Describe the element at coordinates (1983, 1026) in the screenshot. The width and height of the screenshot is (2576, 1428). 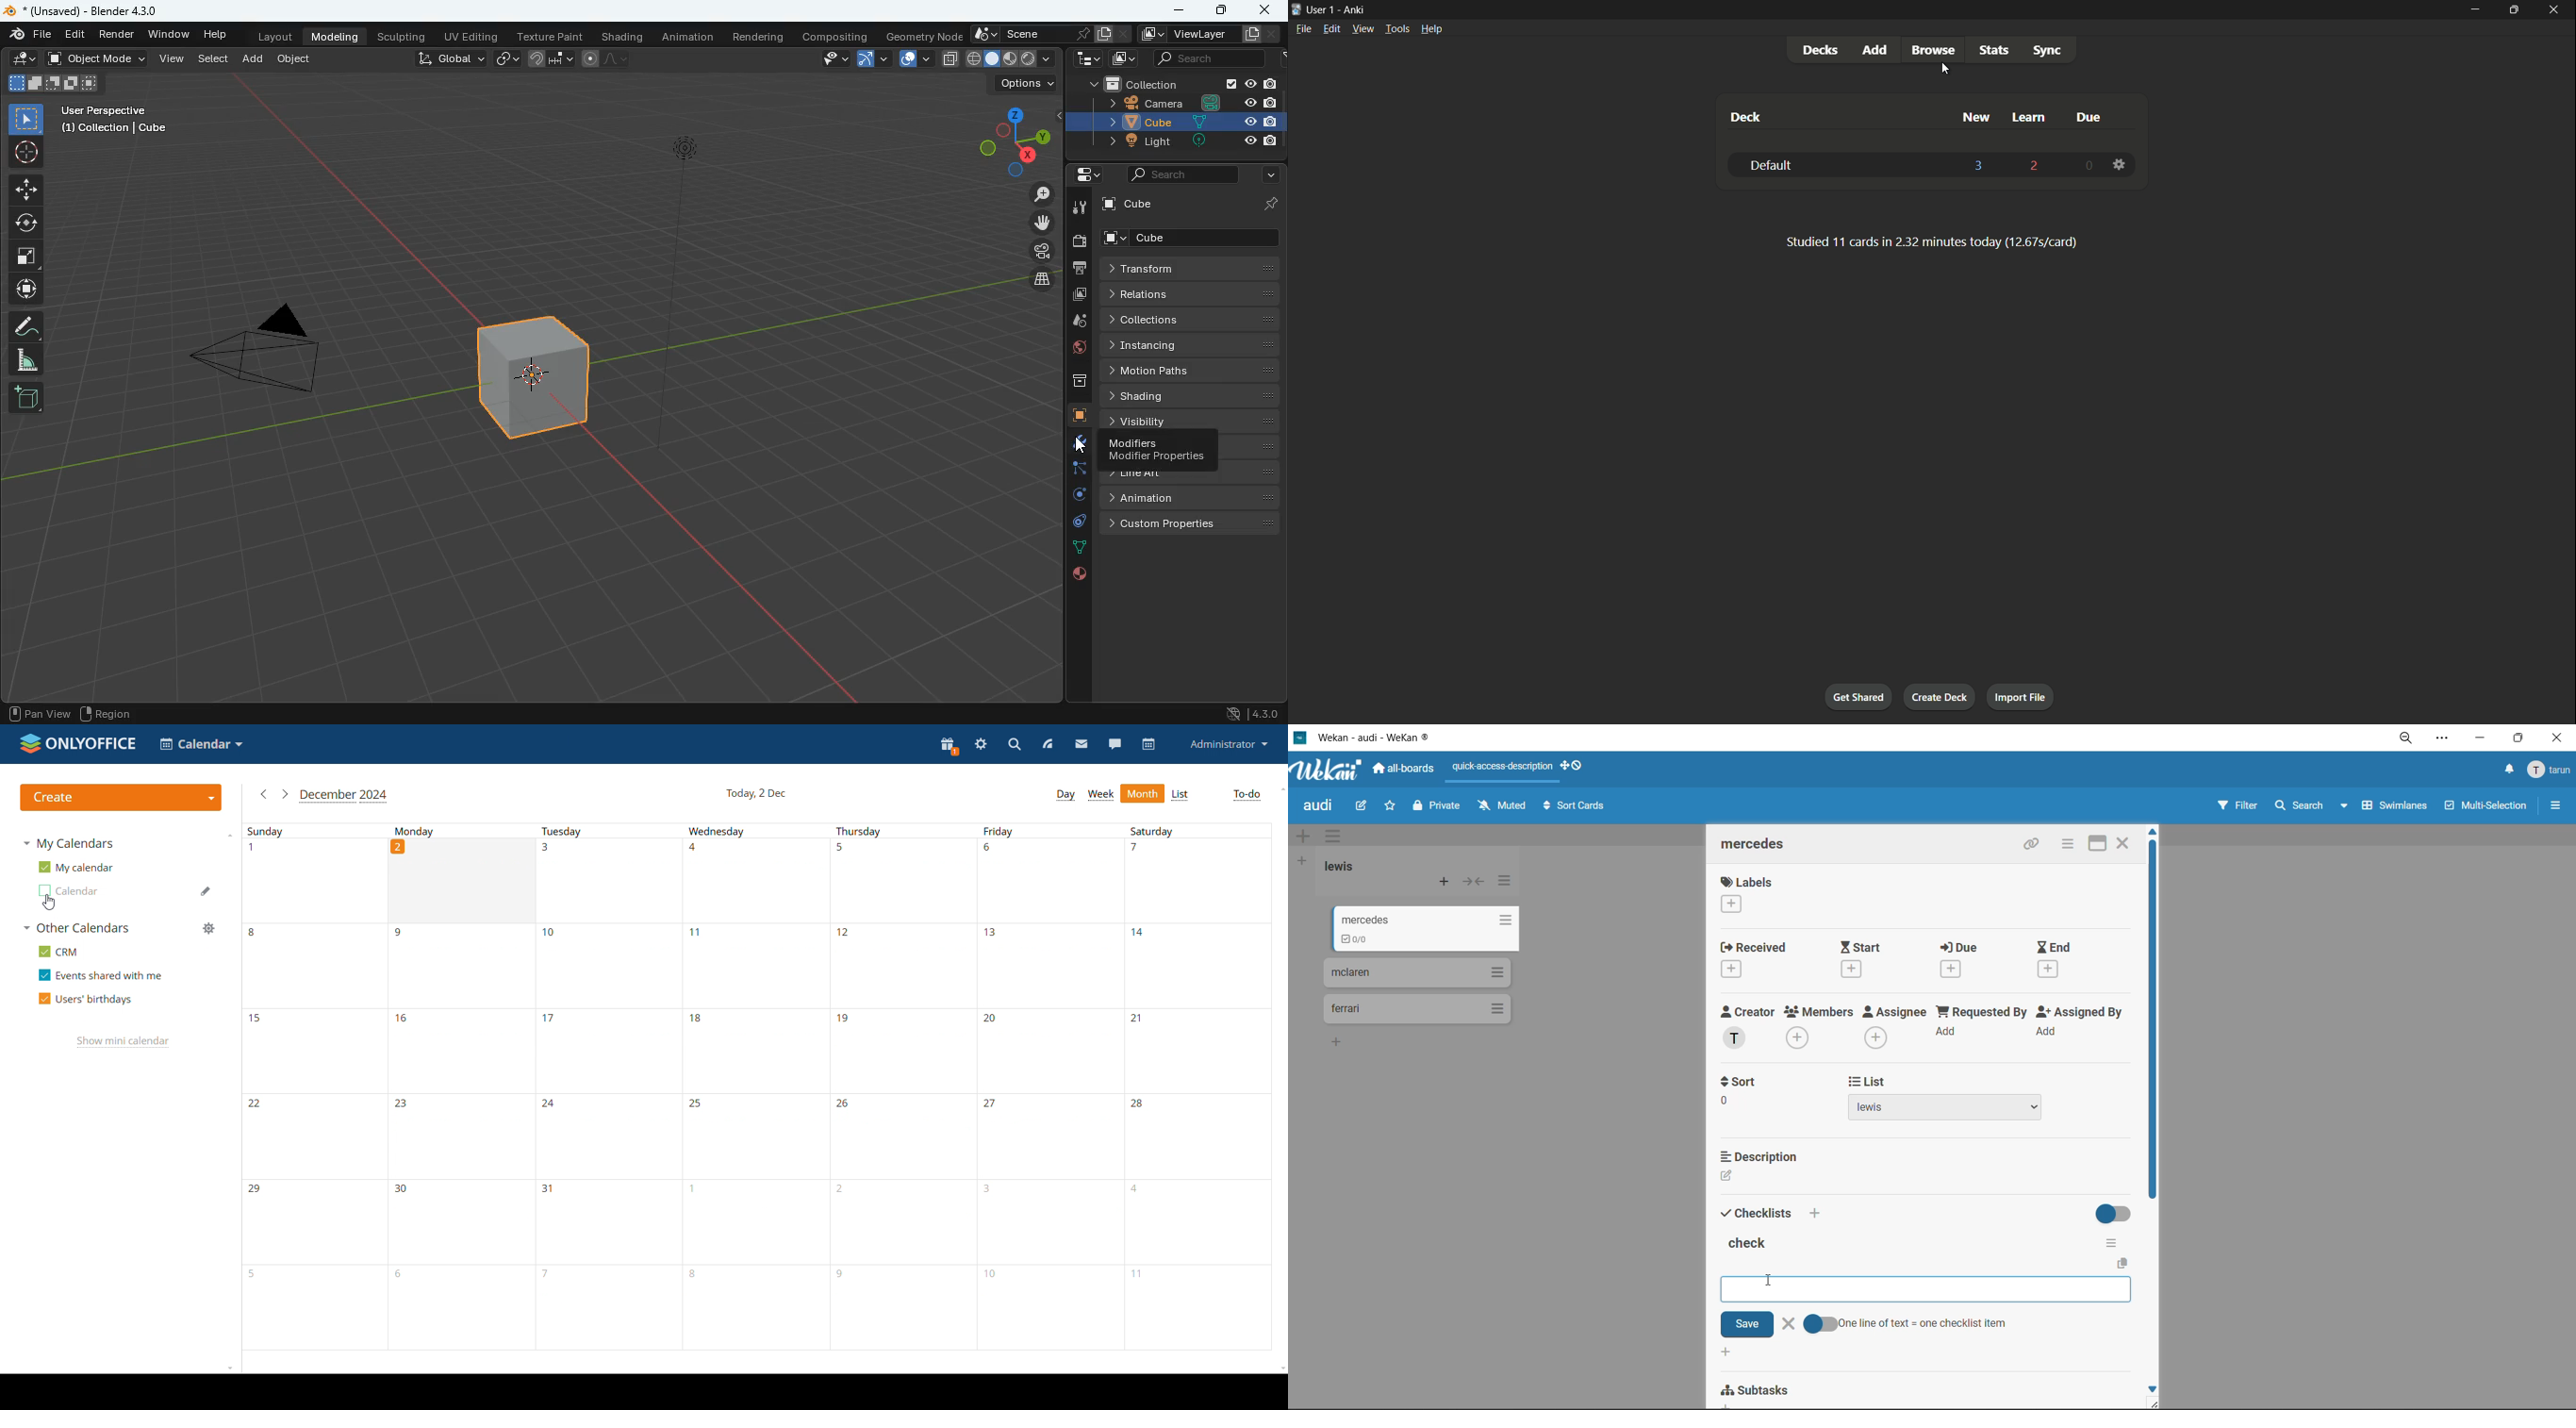
I see `requested by` at that location.